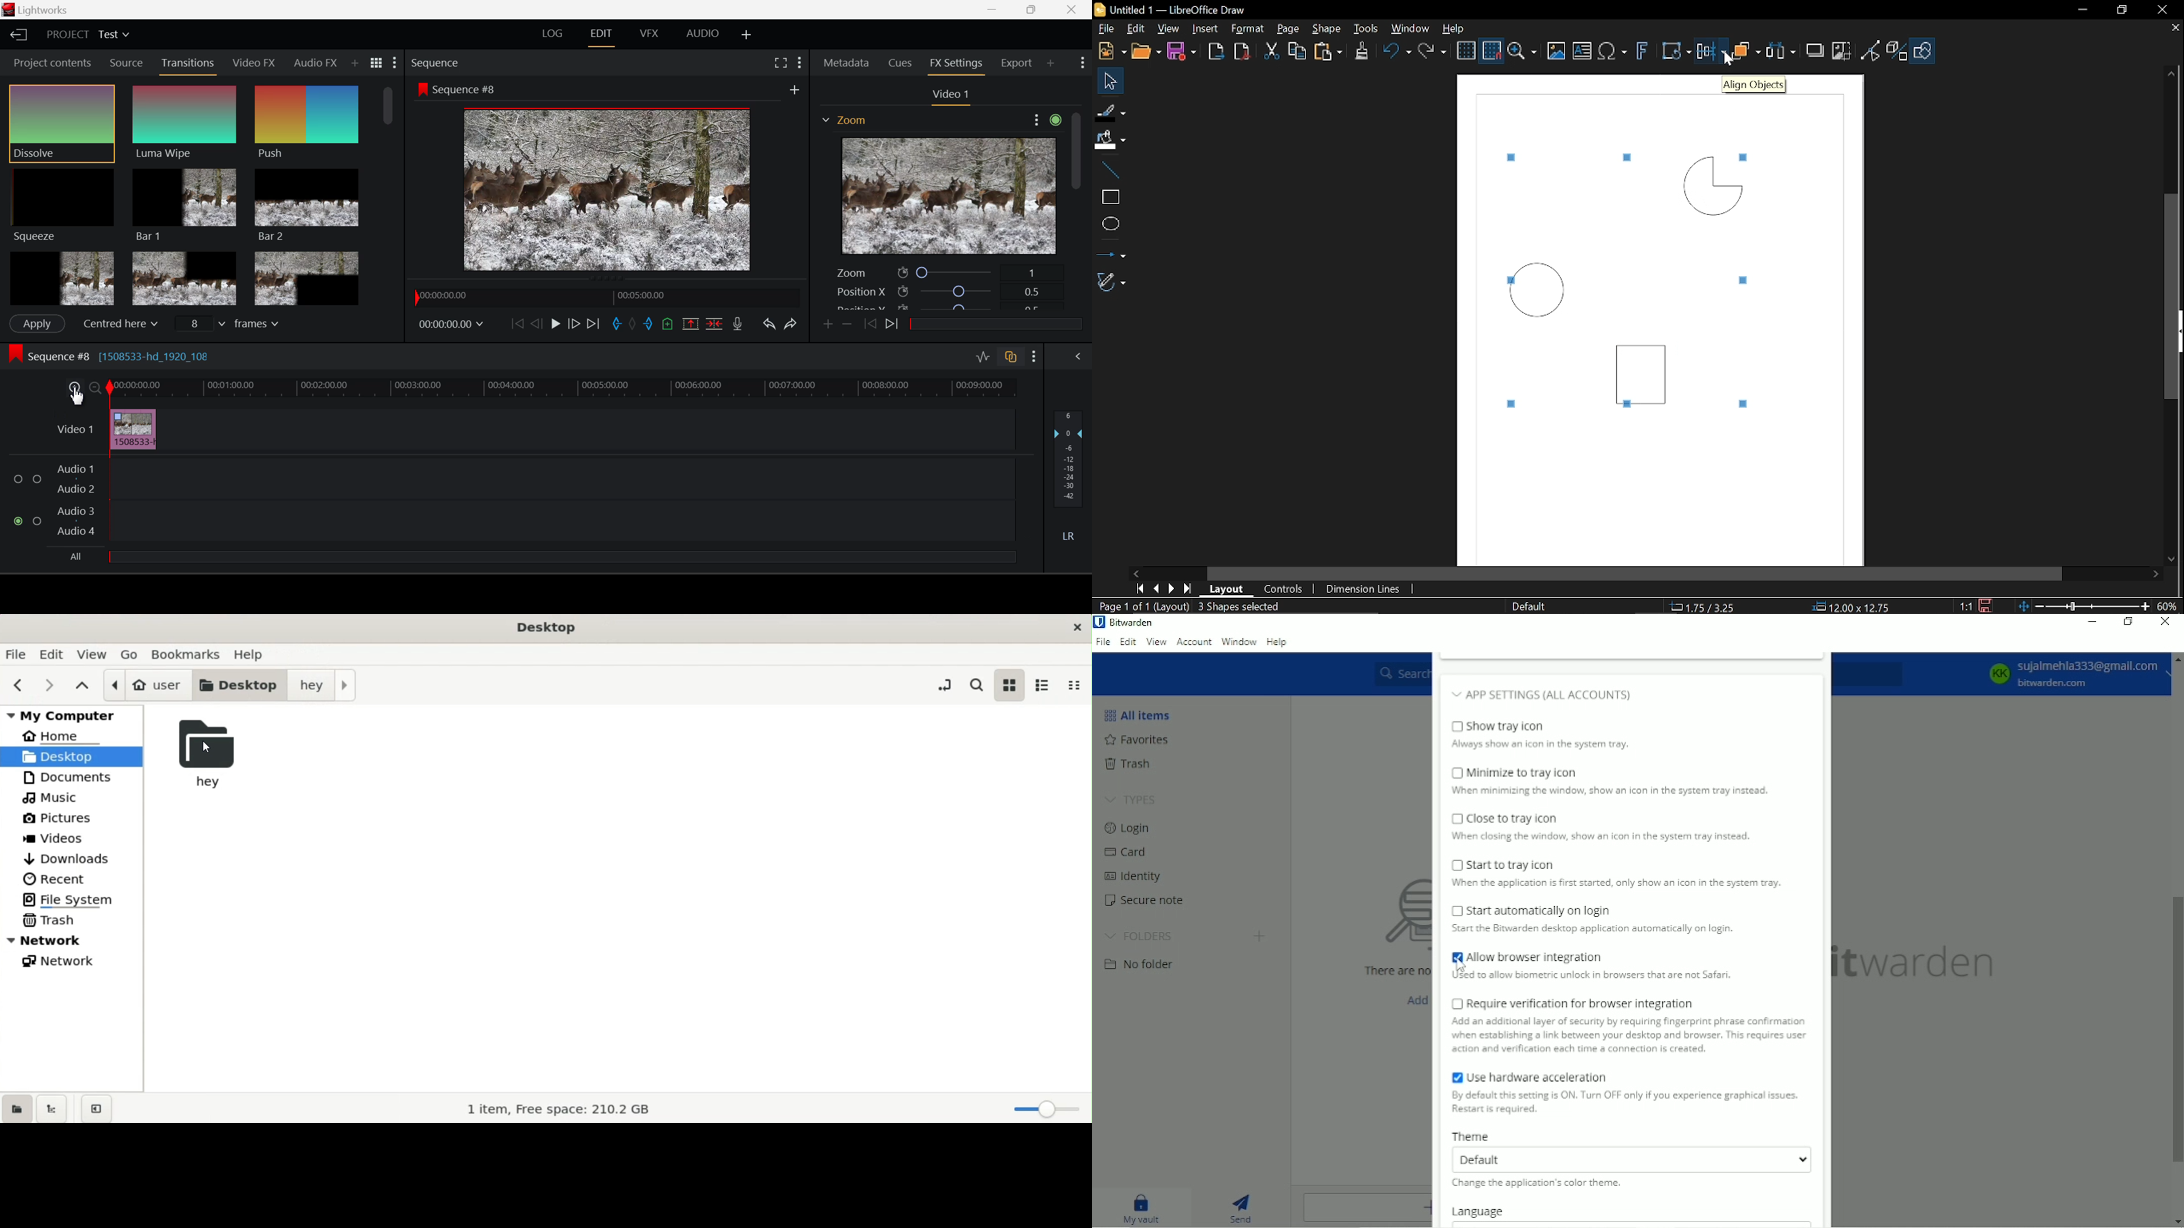 The height and width of the screenshot is (1232, 2184). What do you see at coordinates (2172, 561) in the screenshot?
I see `Move down` at bounding box center [2172, 561].